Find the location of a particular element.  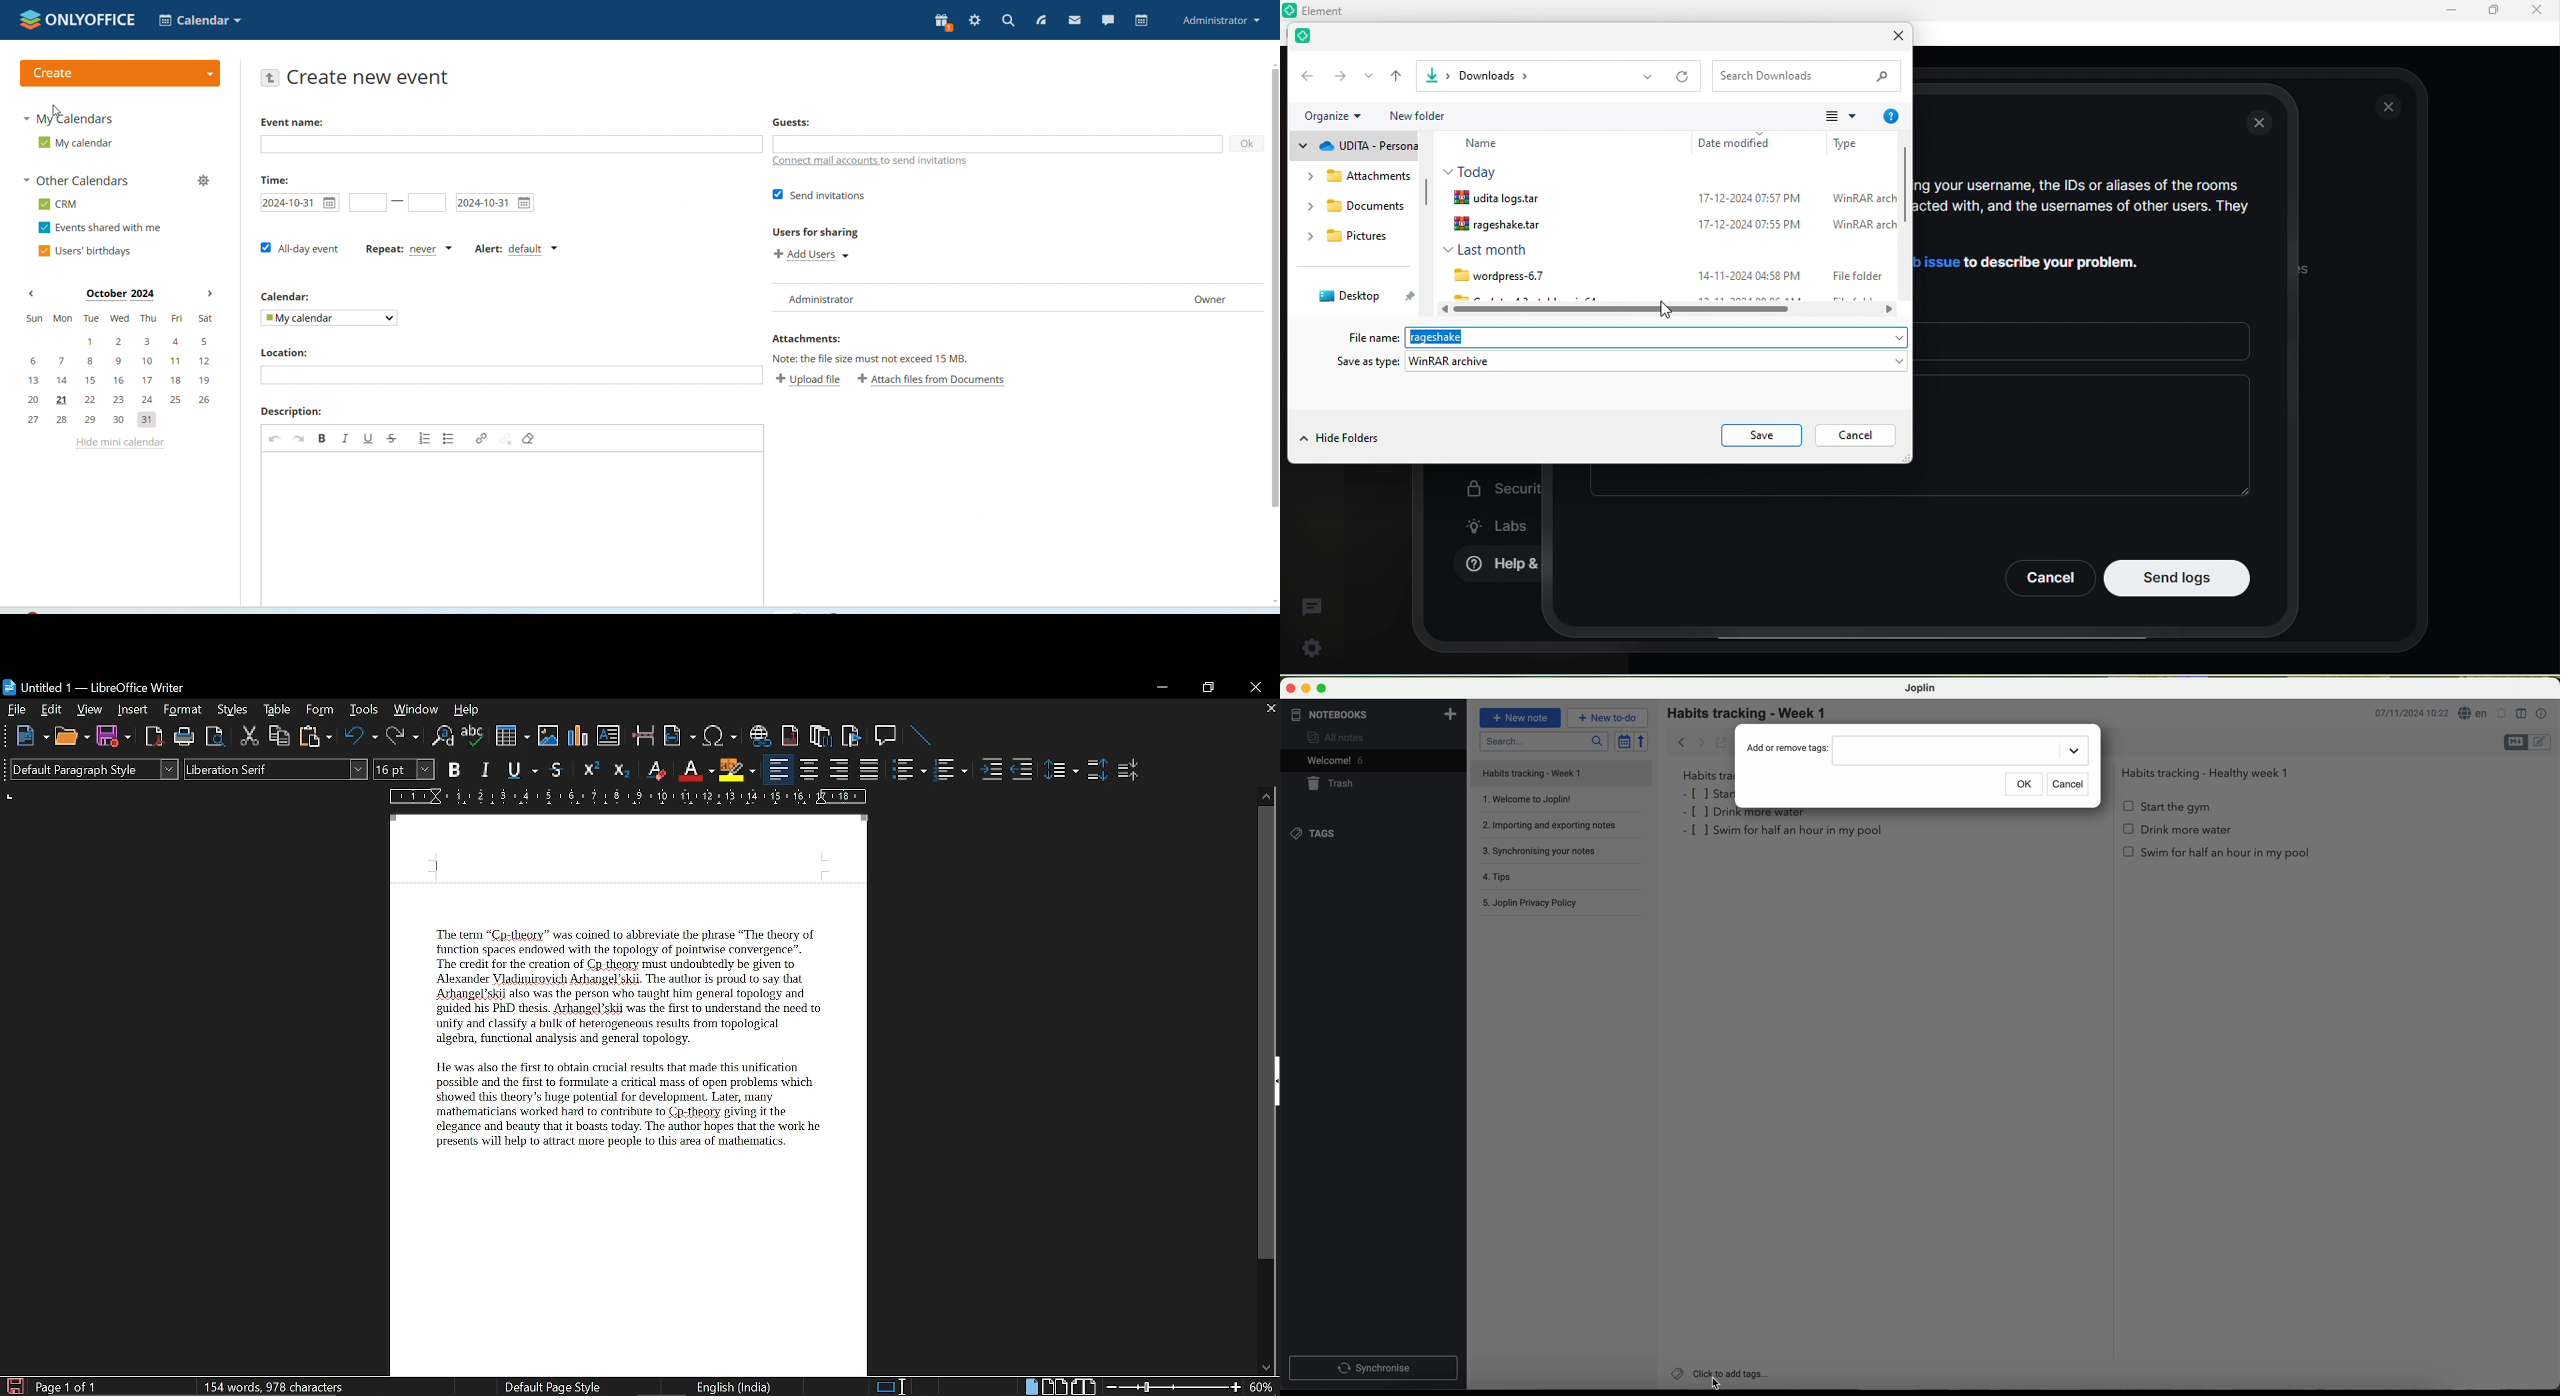

importing and exporting notes is located at coordinates (1560, 829).